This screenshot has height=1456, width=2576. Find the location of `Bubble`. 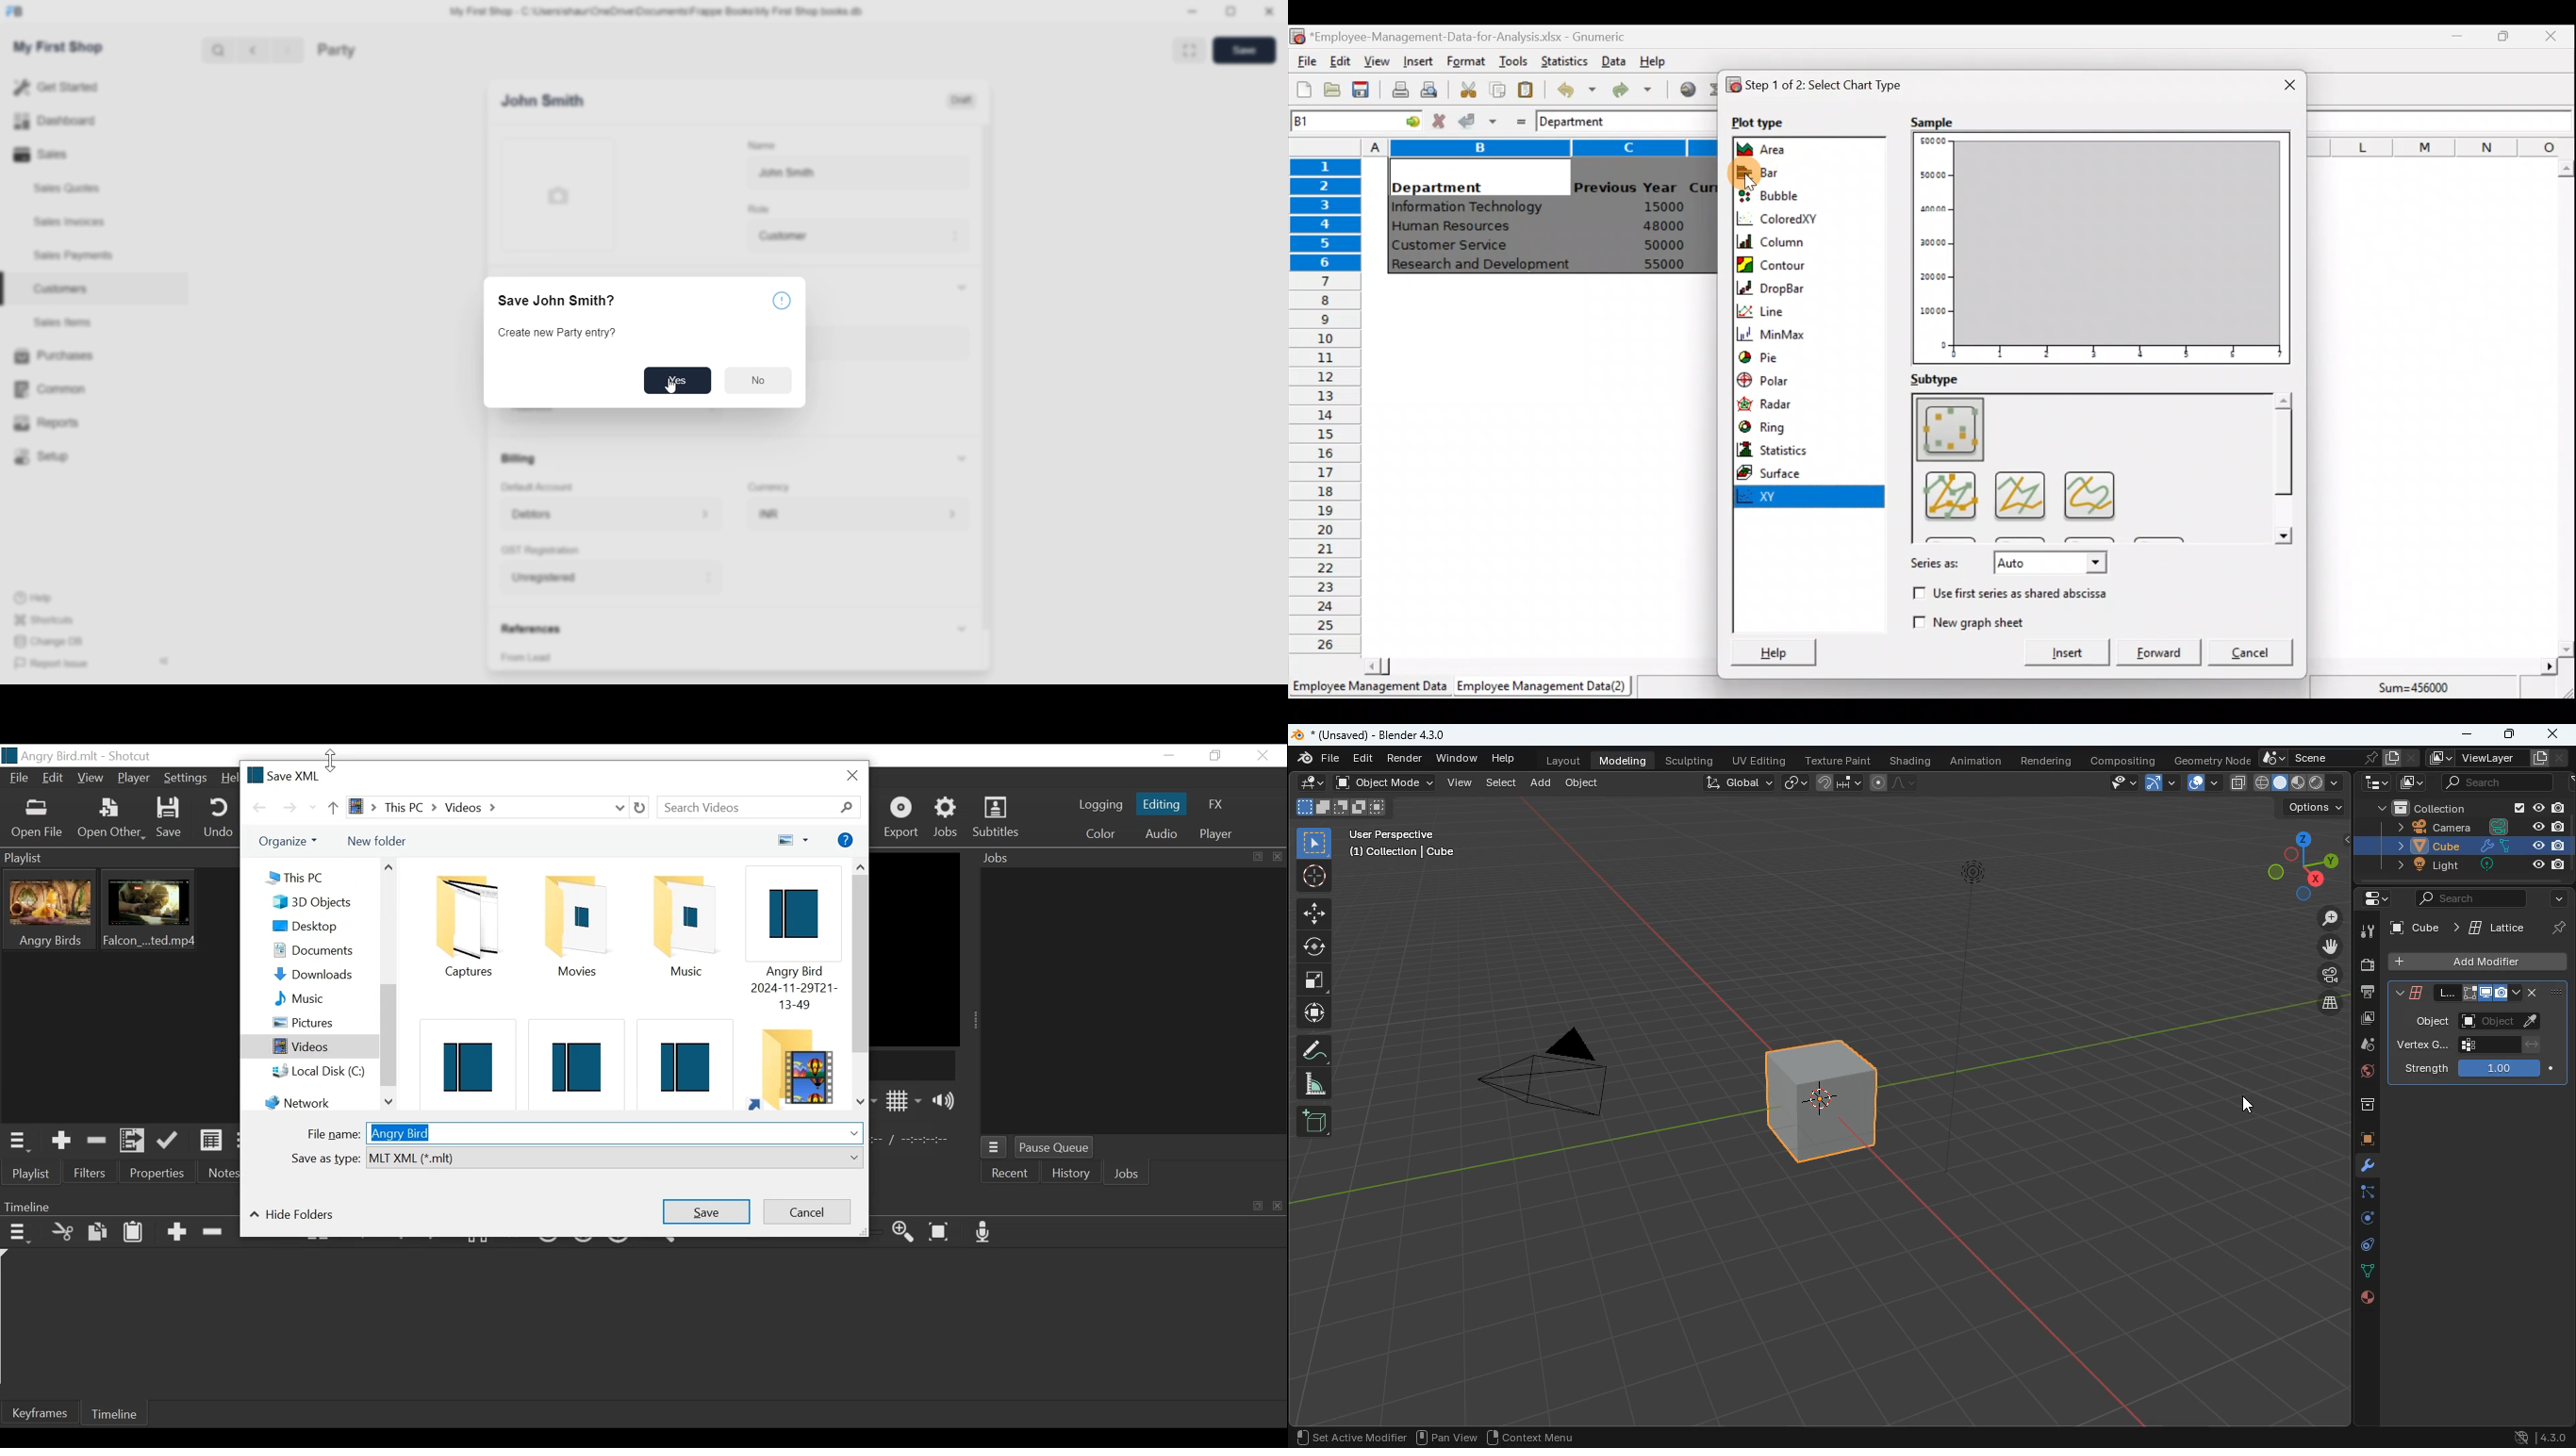

Bubble is located at coordinates (1786, 197).